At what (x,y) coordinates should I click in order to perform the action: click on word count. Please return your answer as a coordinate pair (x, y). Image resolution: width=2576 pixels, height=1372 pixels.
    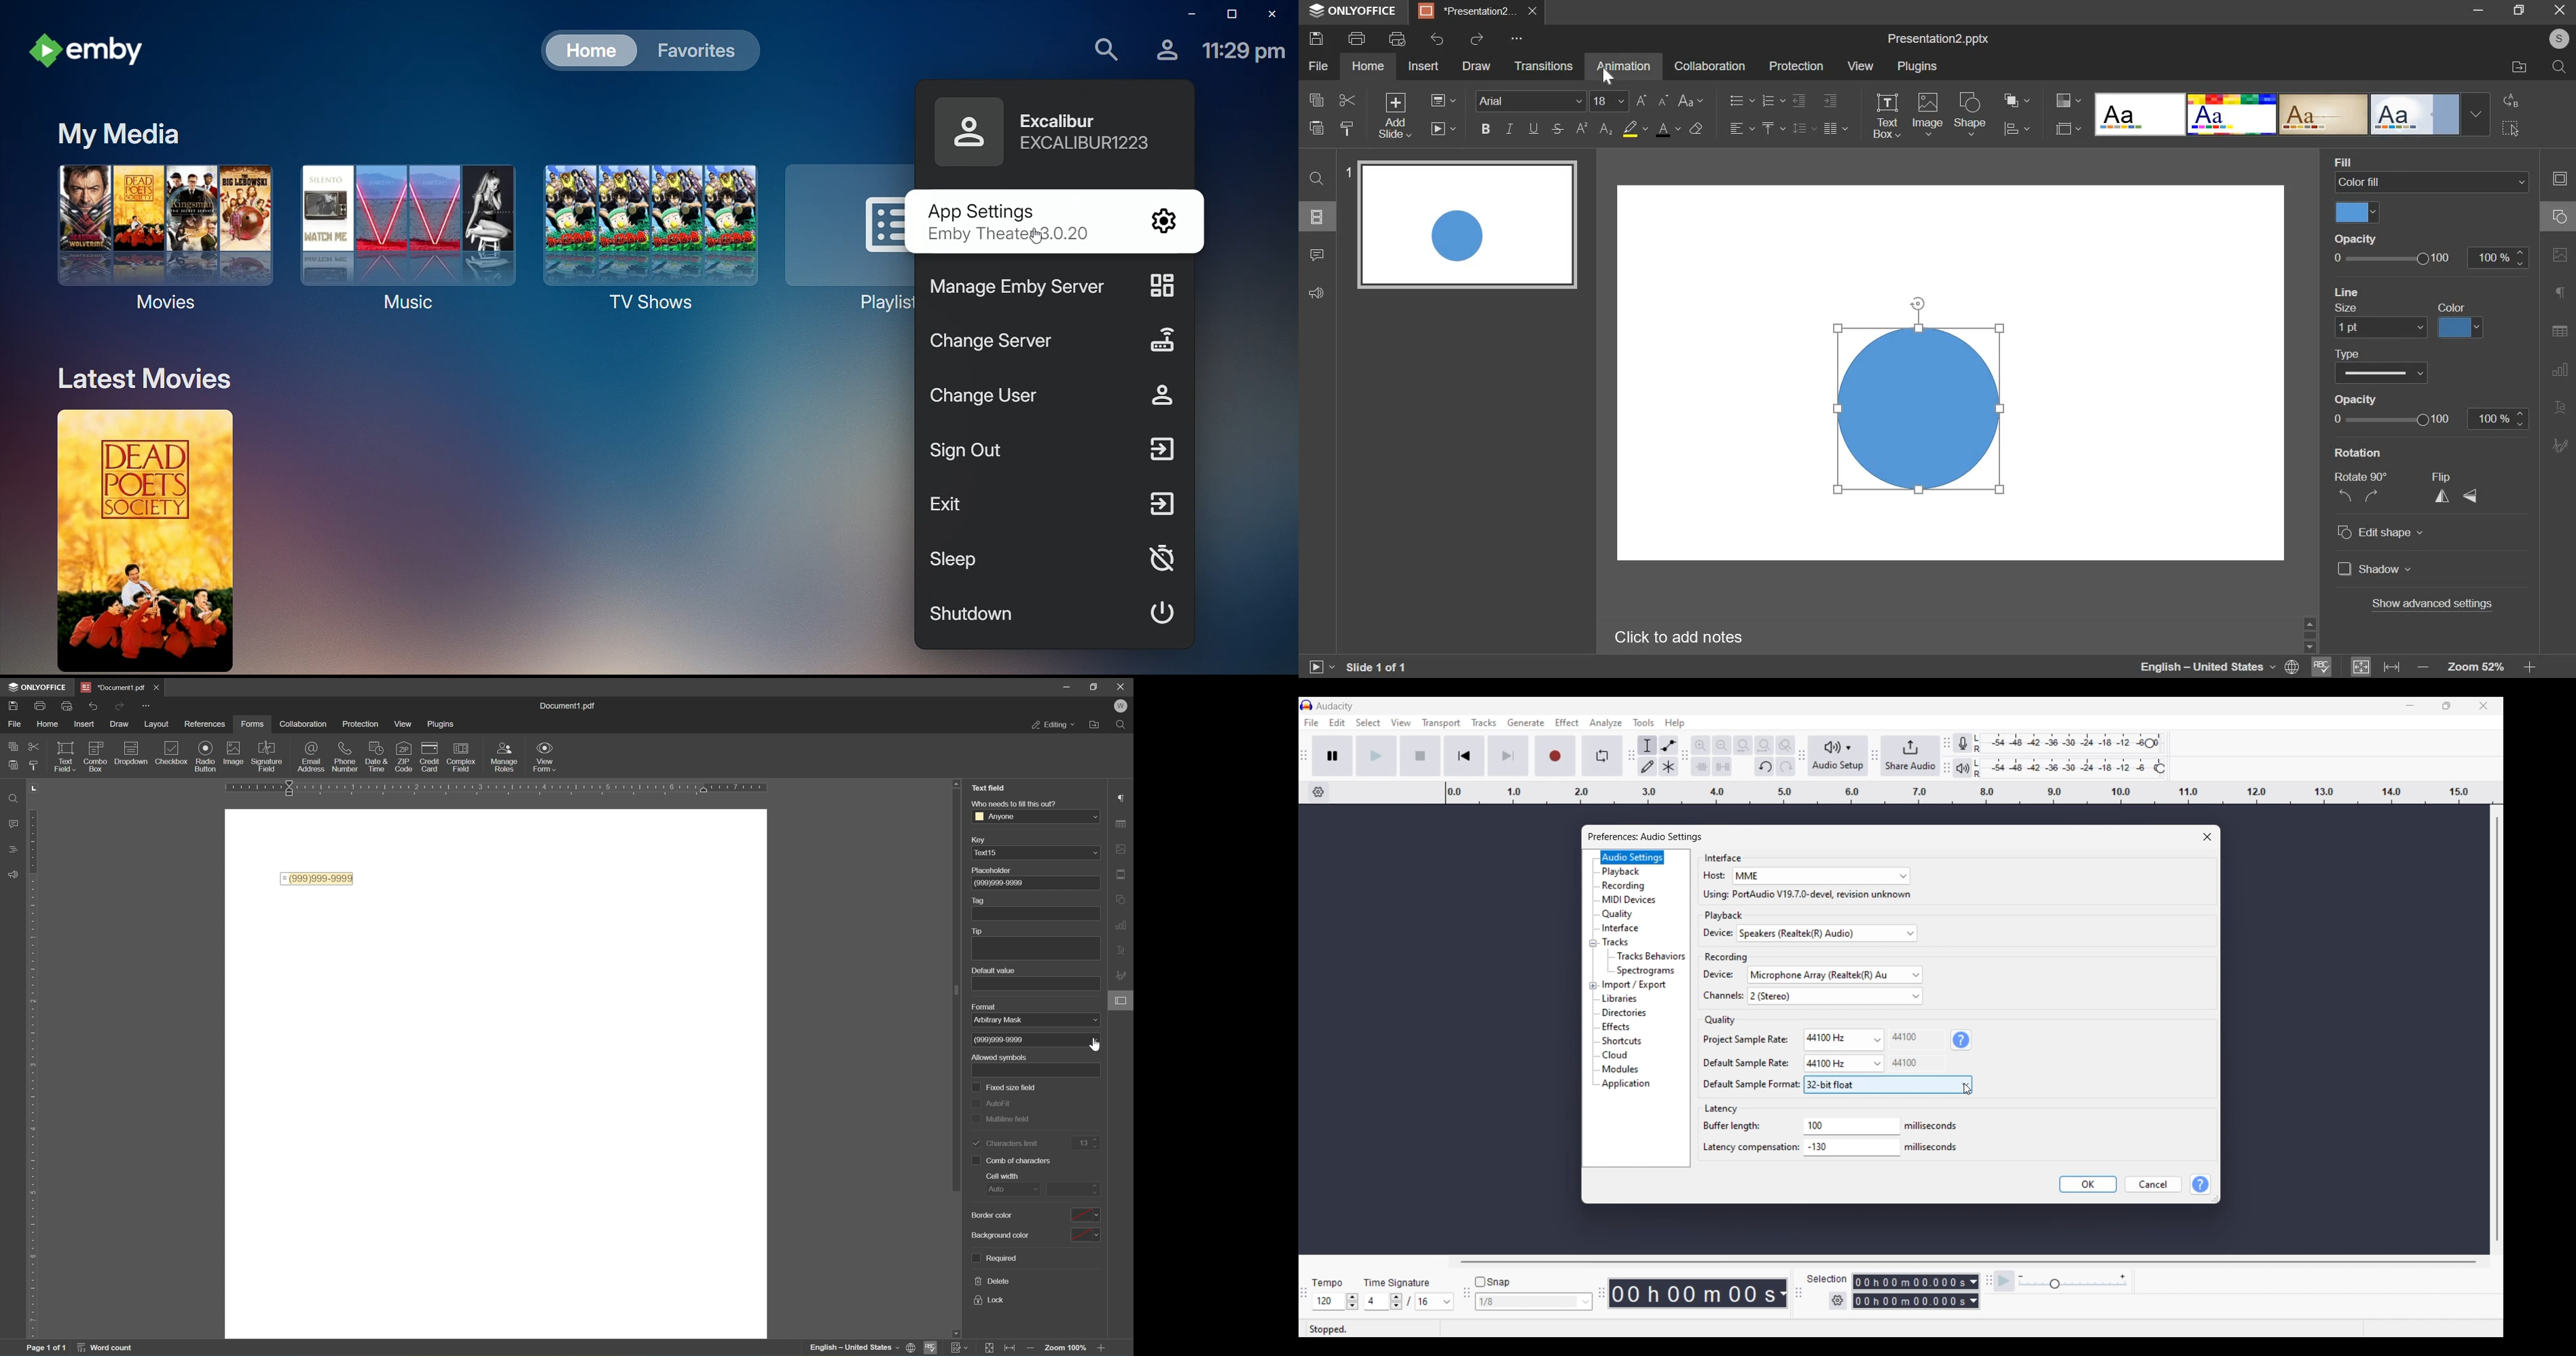
    Looking at the image, I should click on (108, 1347).